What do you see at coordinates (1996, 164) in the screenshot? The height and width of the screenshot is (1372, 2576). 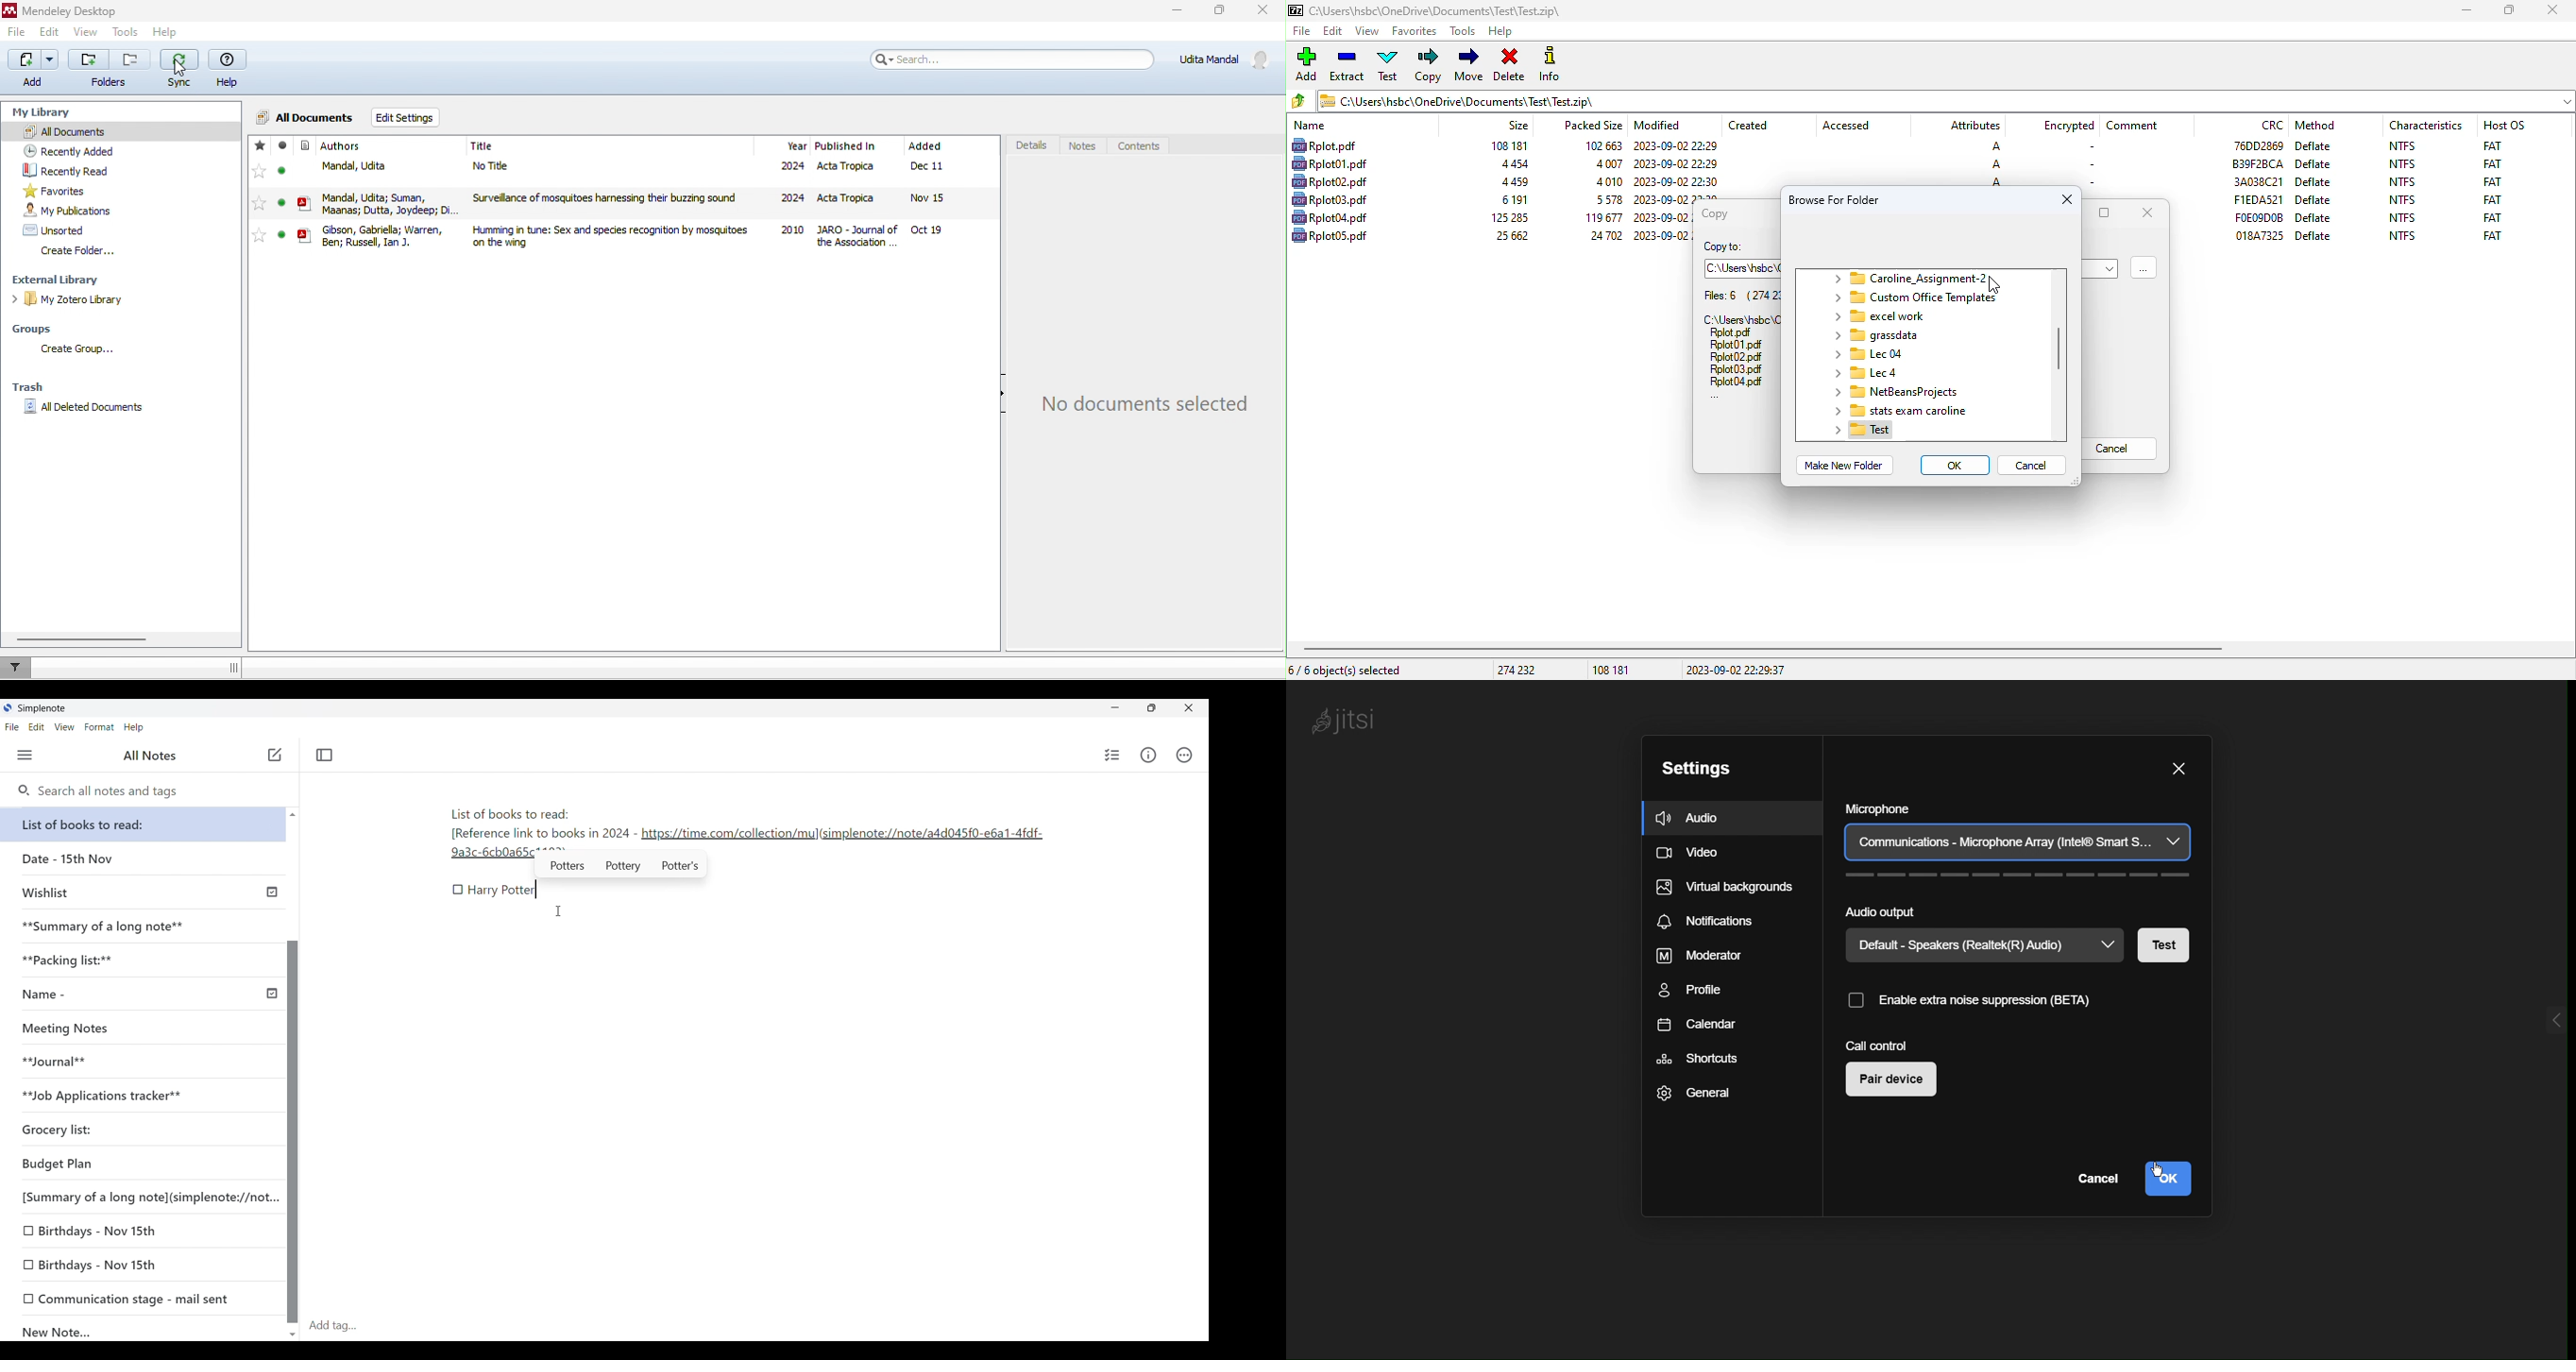 I see `A` at bounding box center [1996, 164].